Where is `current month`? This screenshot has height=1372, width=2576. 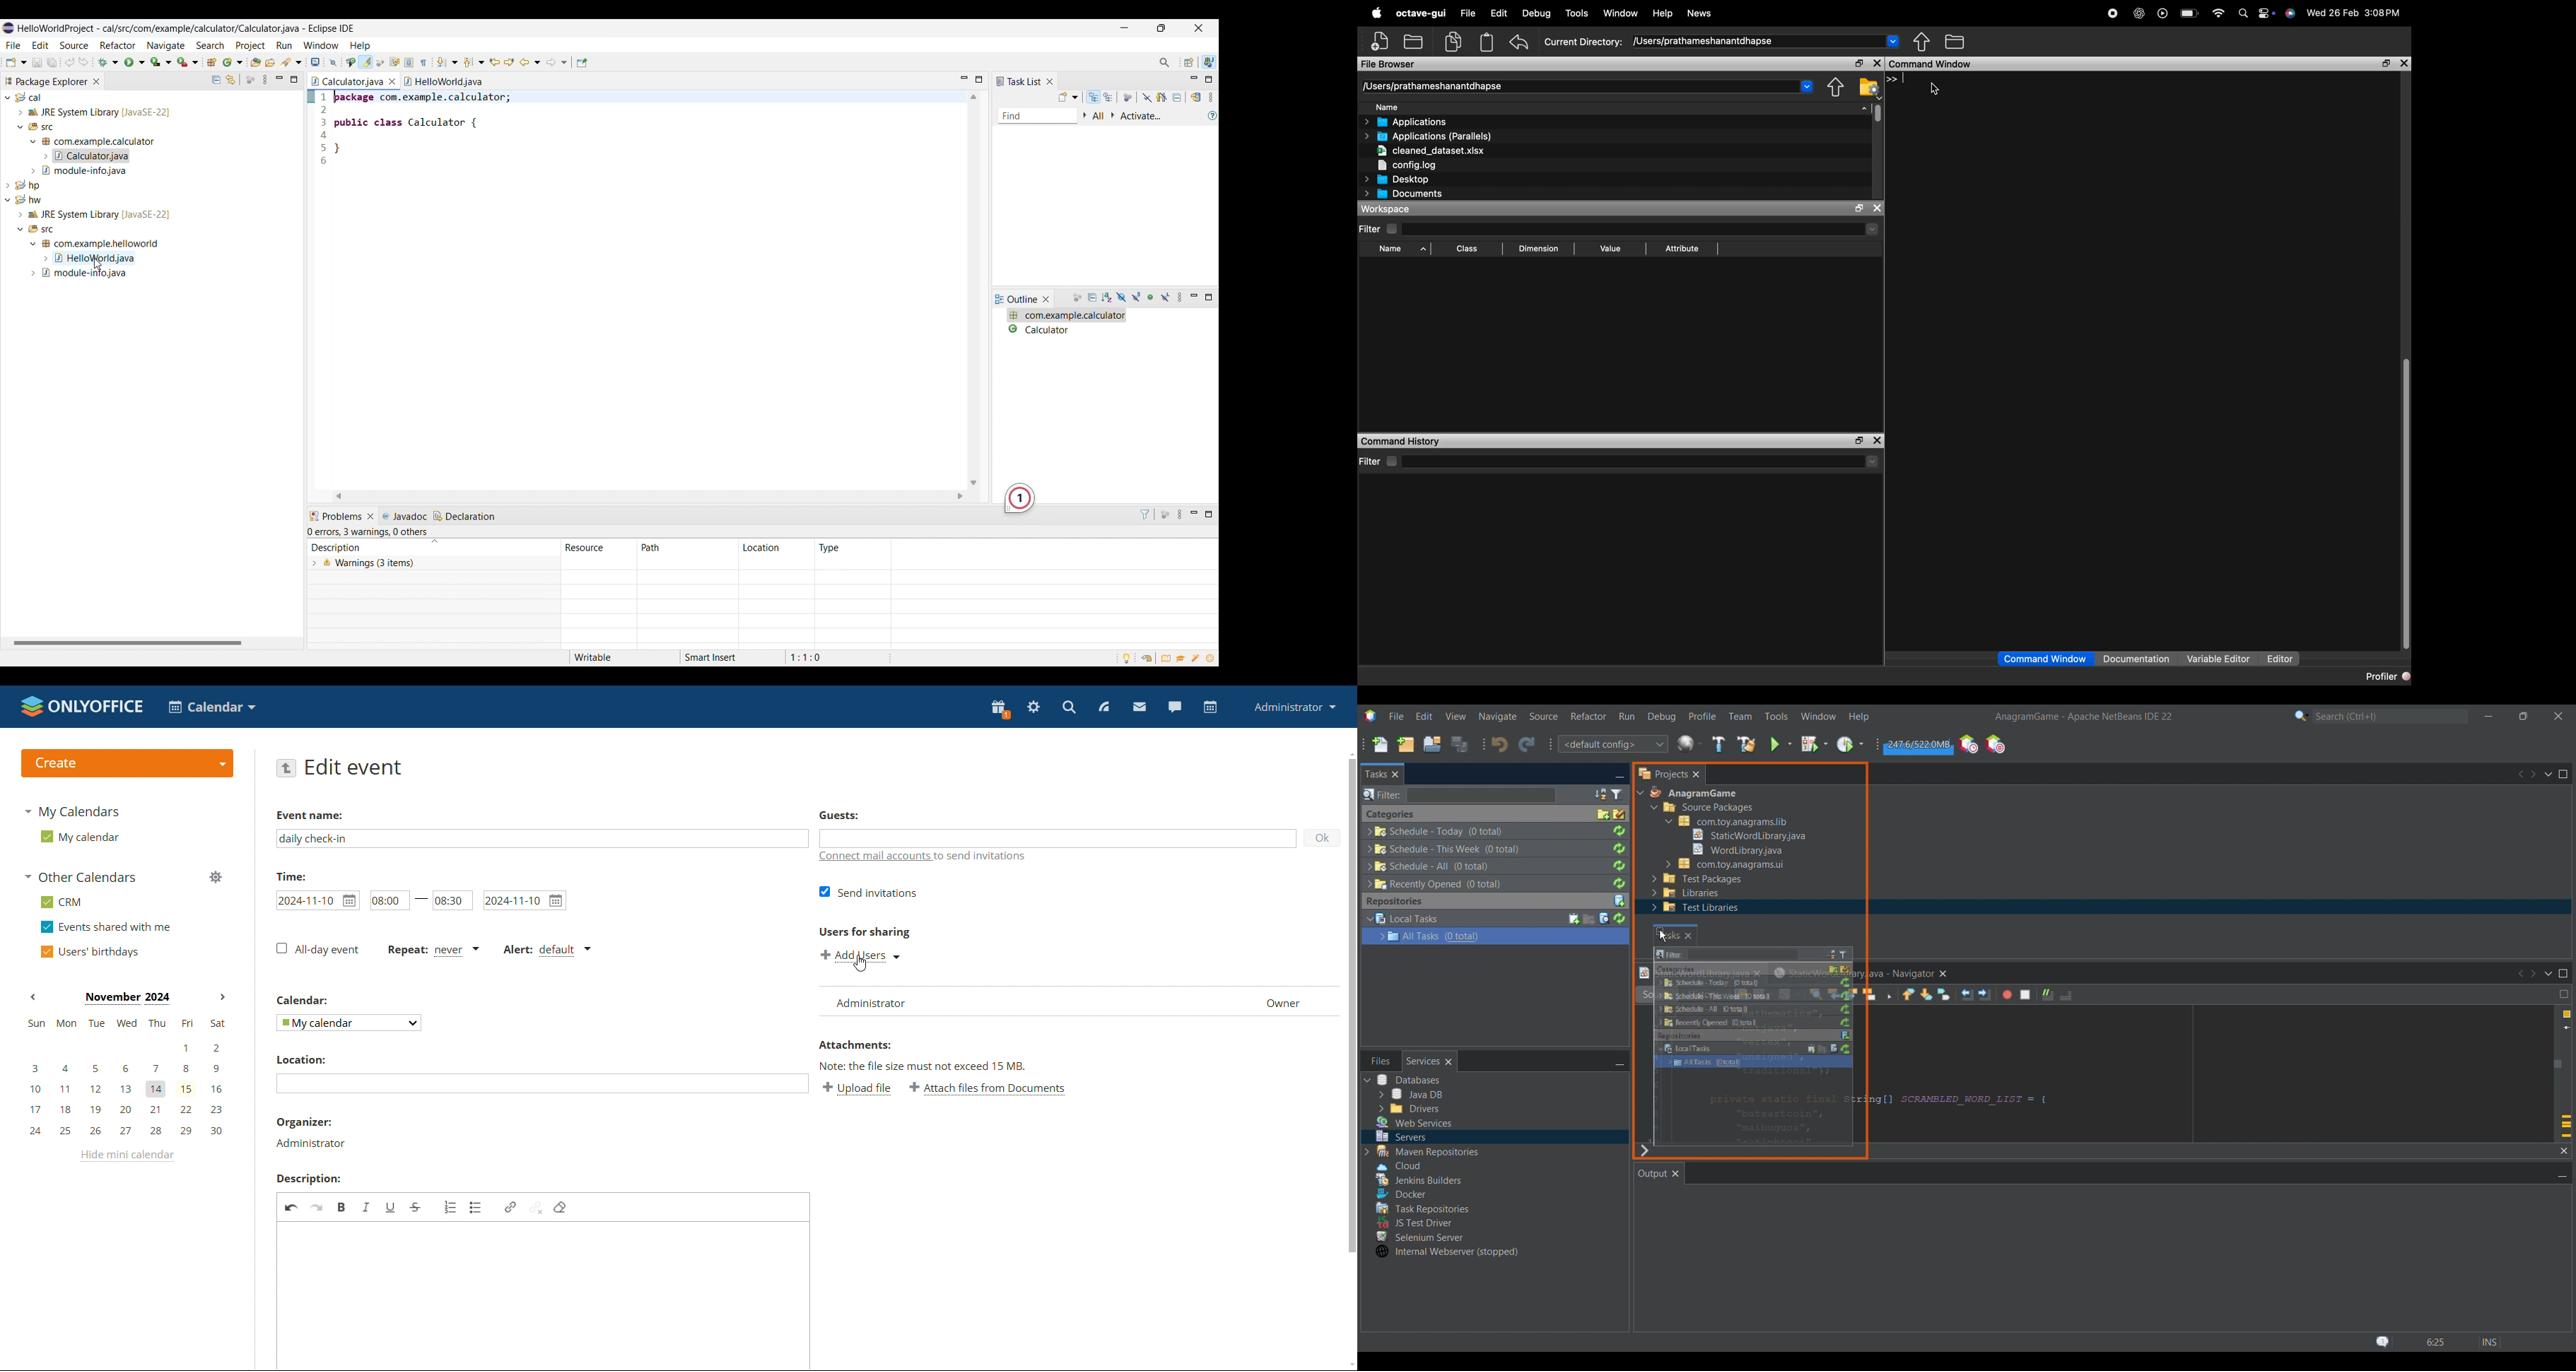
current month is located at coordinates (127, 999).